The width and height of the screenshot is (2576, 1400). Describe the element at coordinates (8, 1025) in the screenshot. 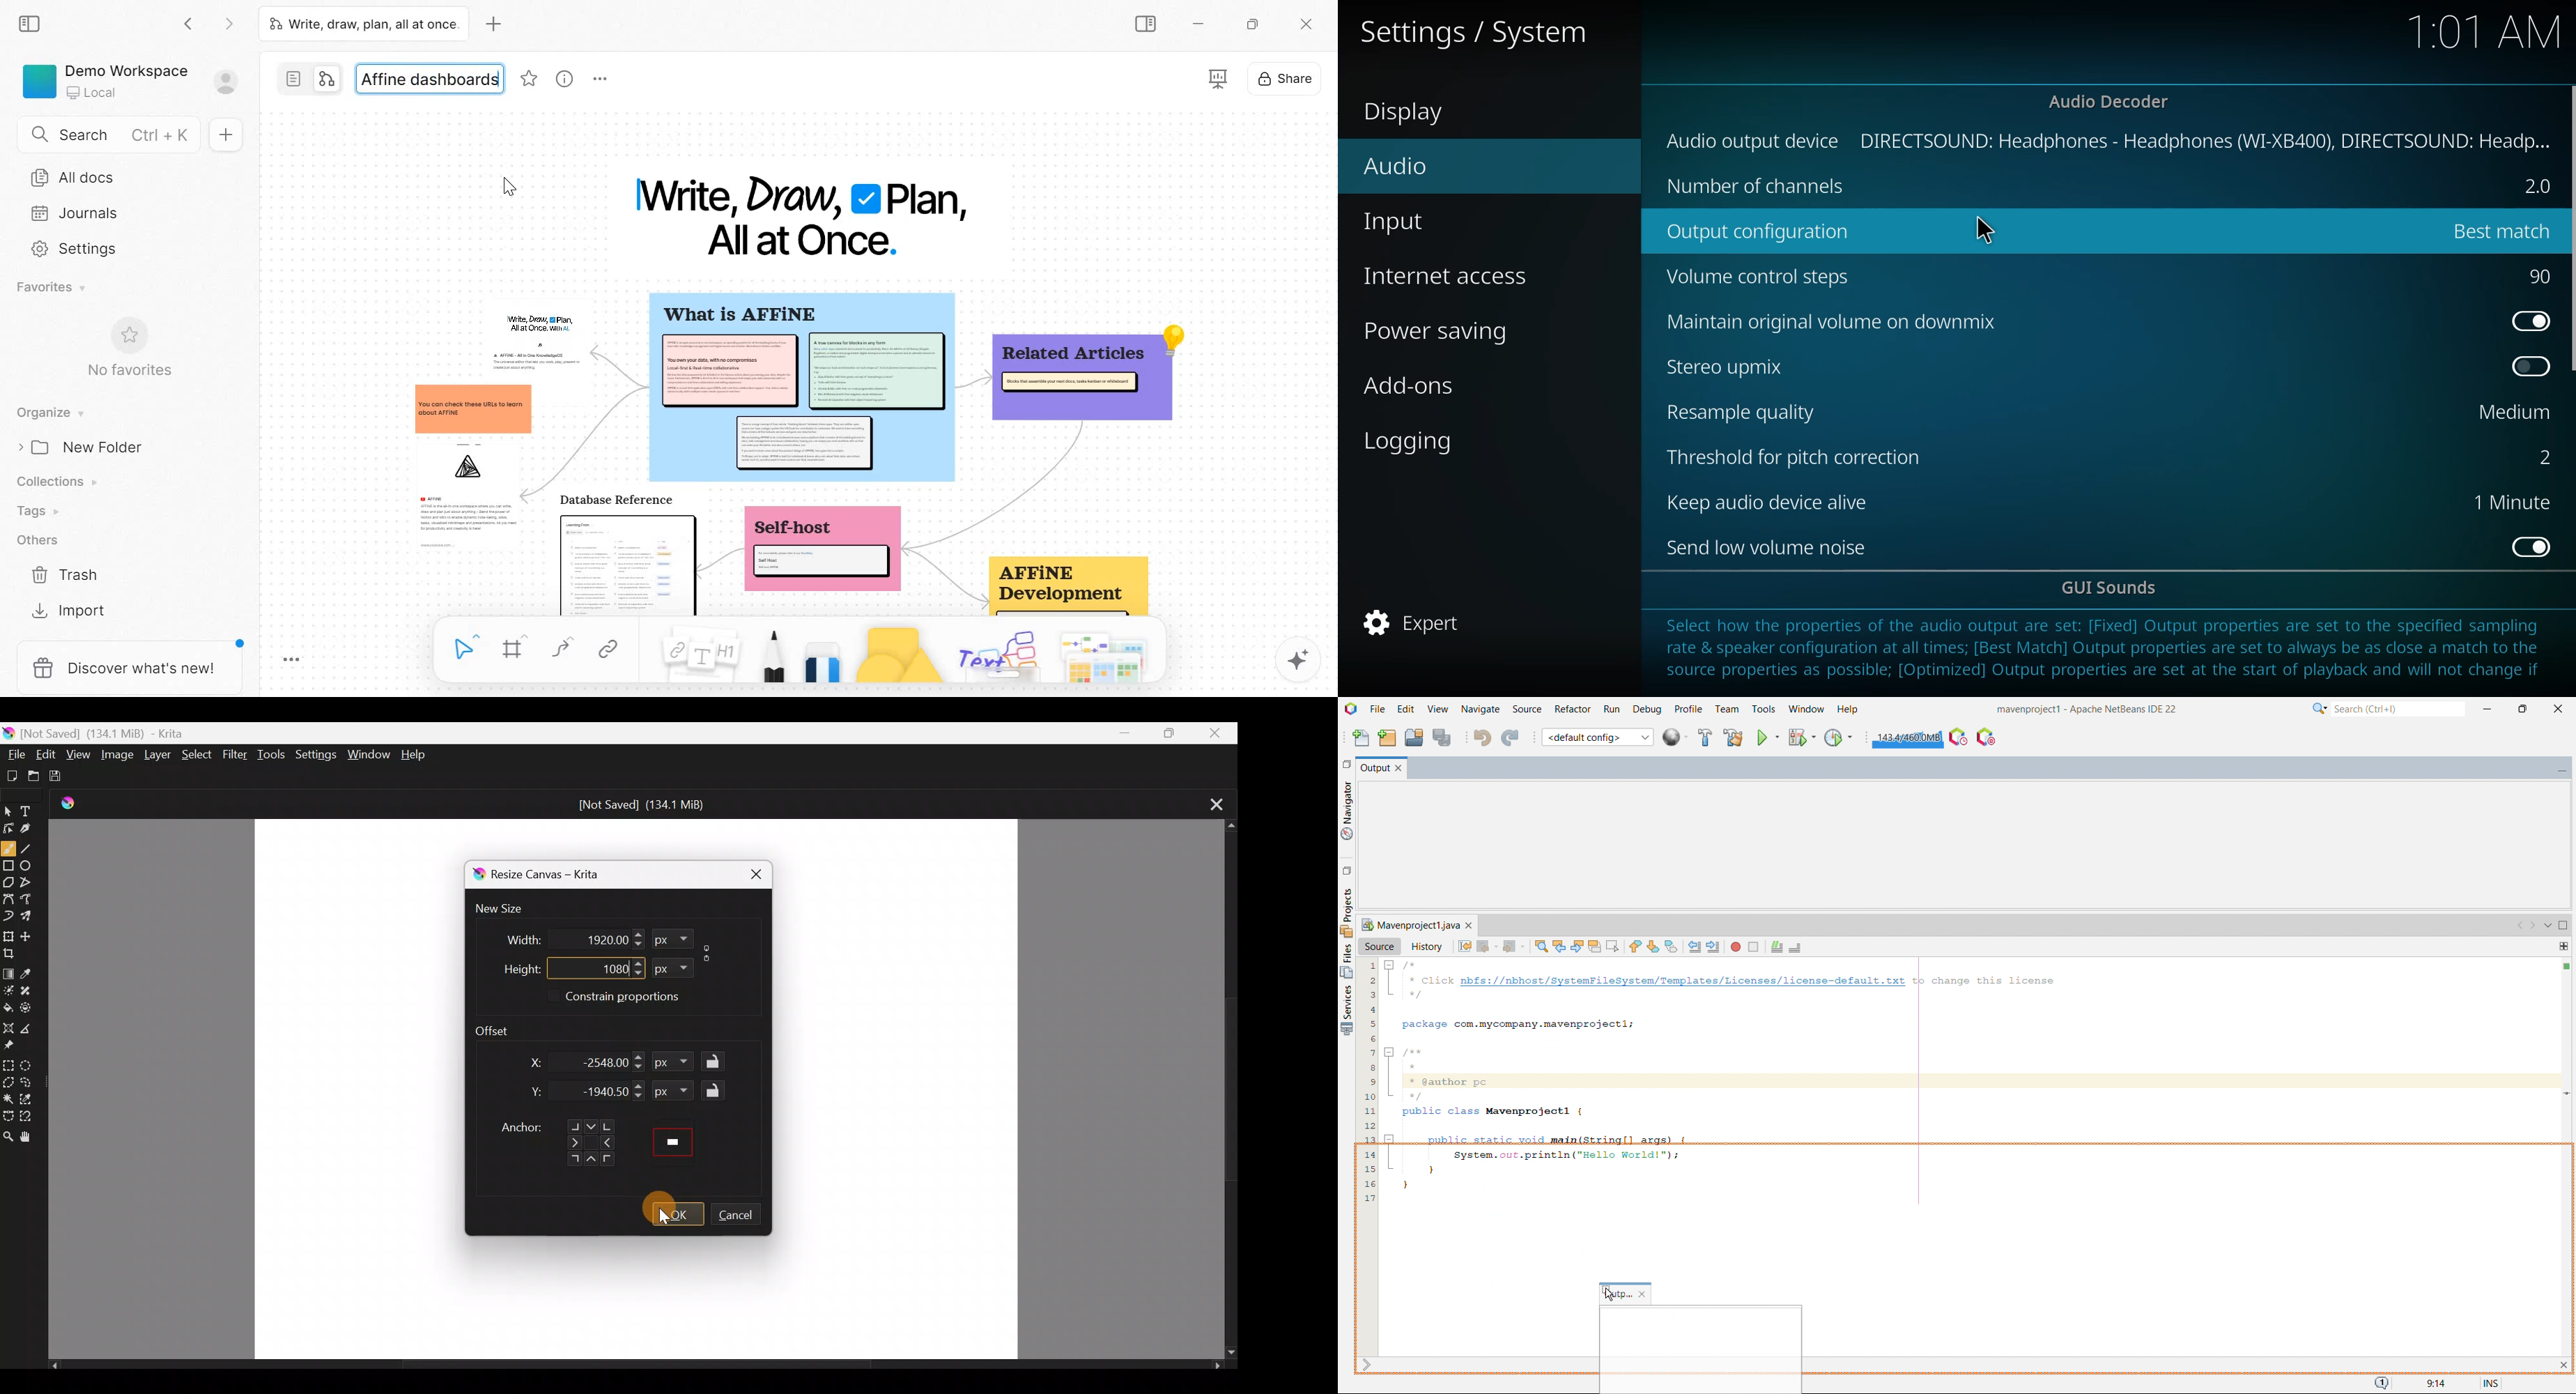

I see `Assistant tool` at that location.